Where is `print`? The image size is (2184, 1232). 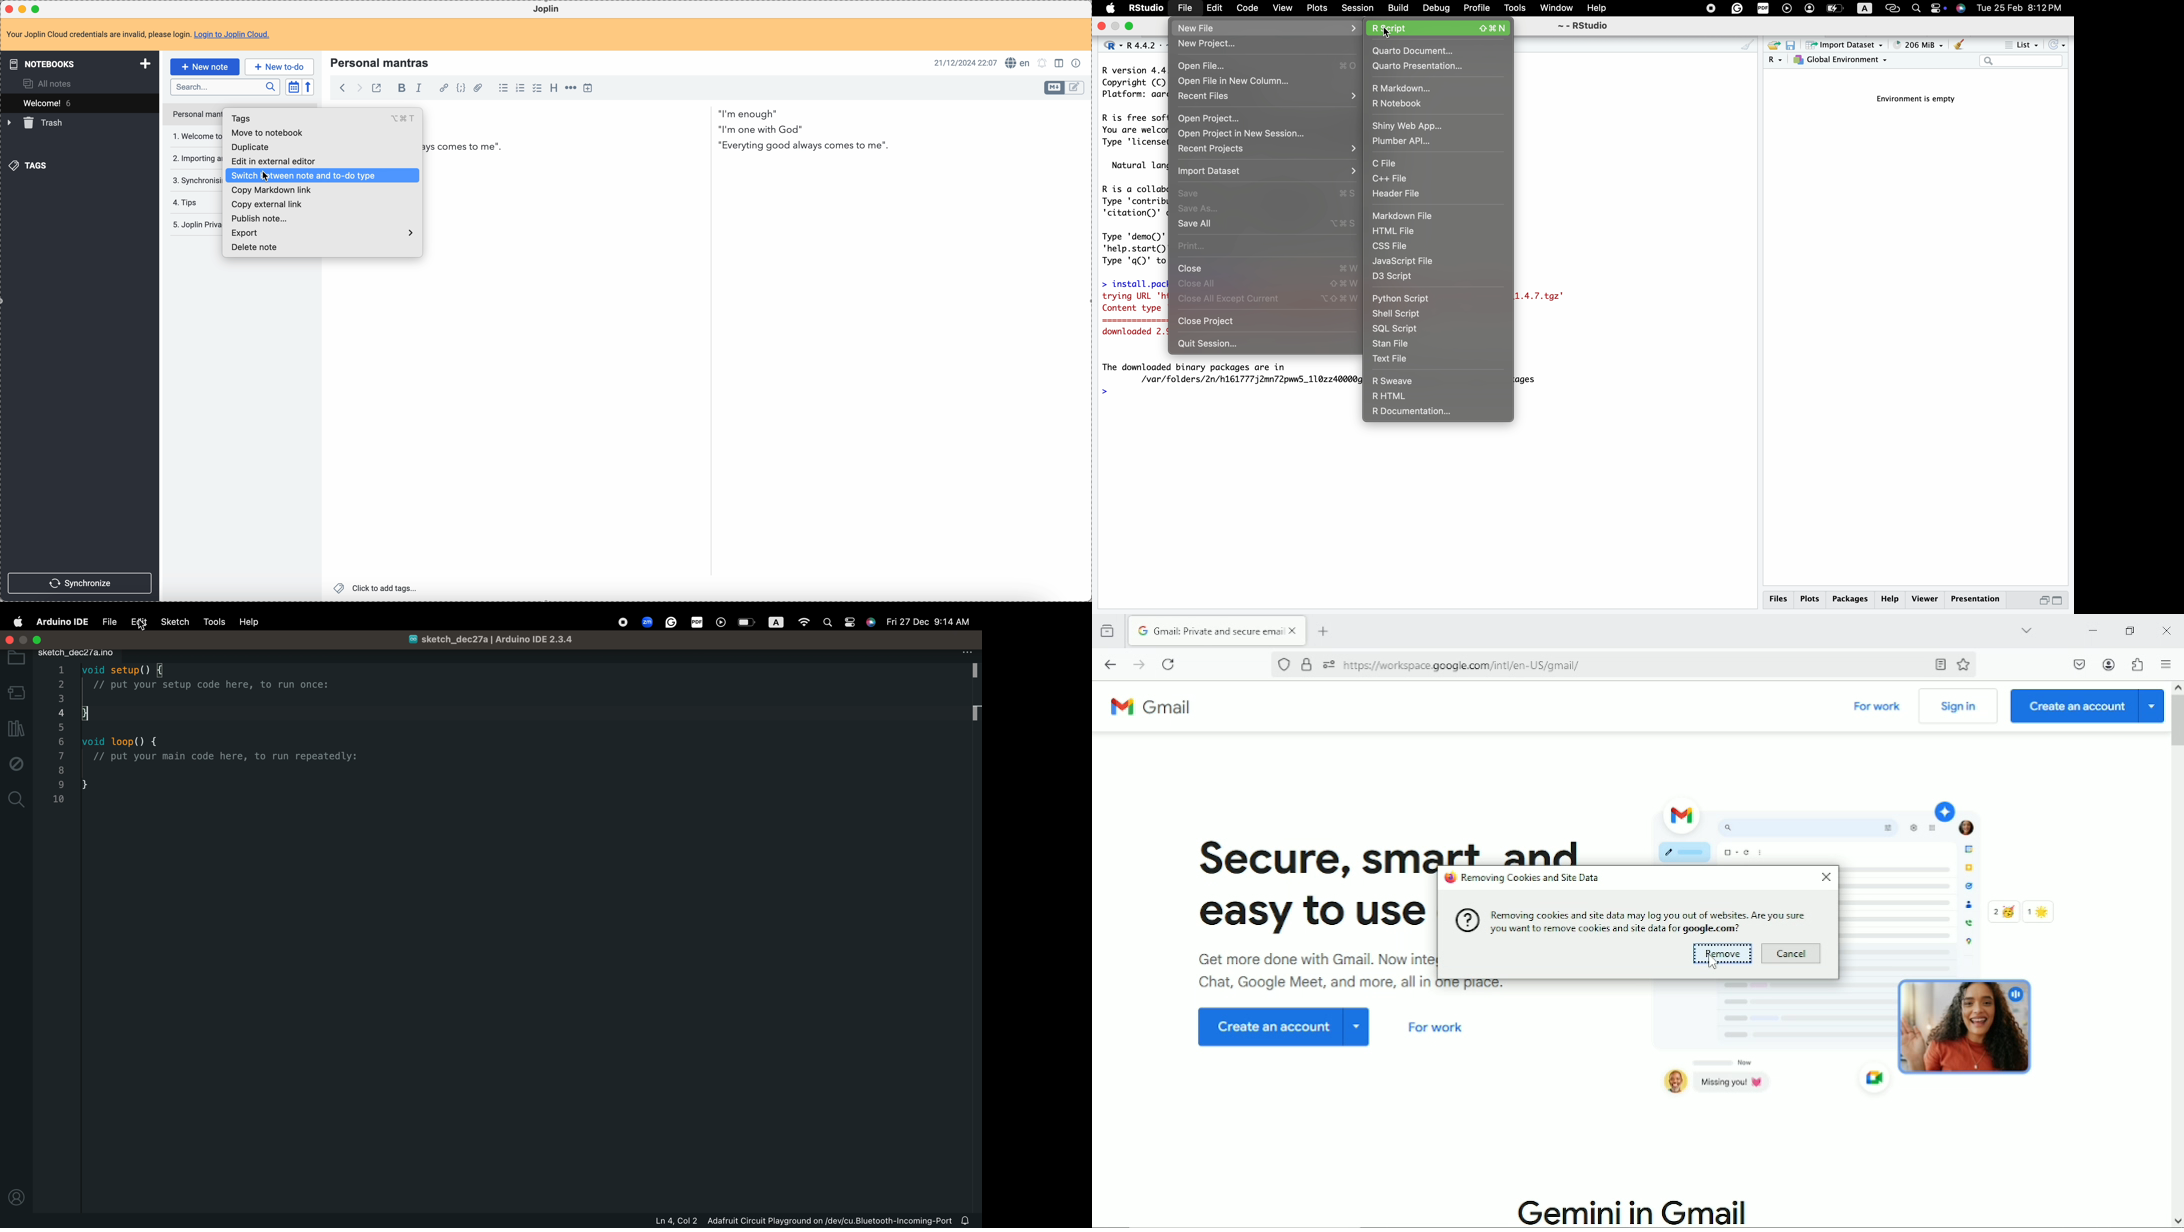
print is located at coordinates (1267, 245).